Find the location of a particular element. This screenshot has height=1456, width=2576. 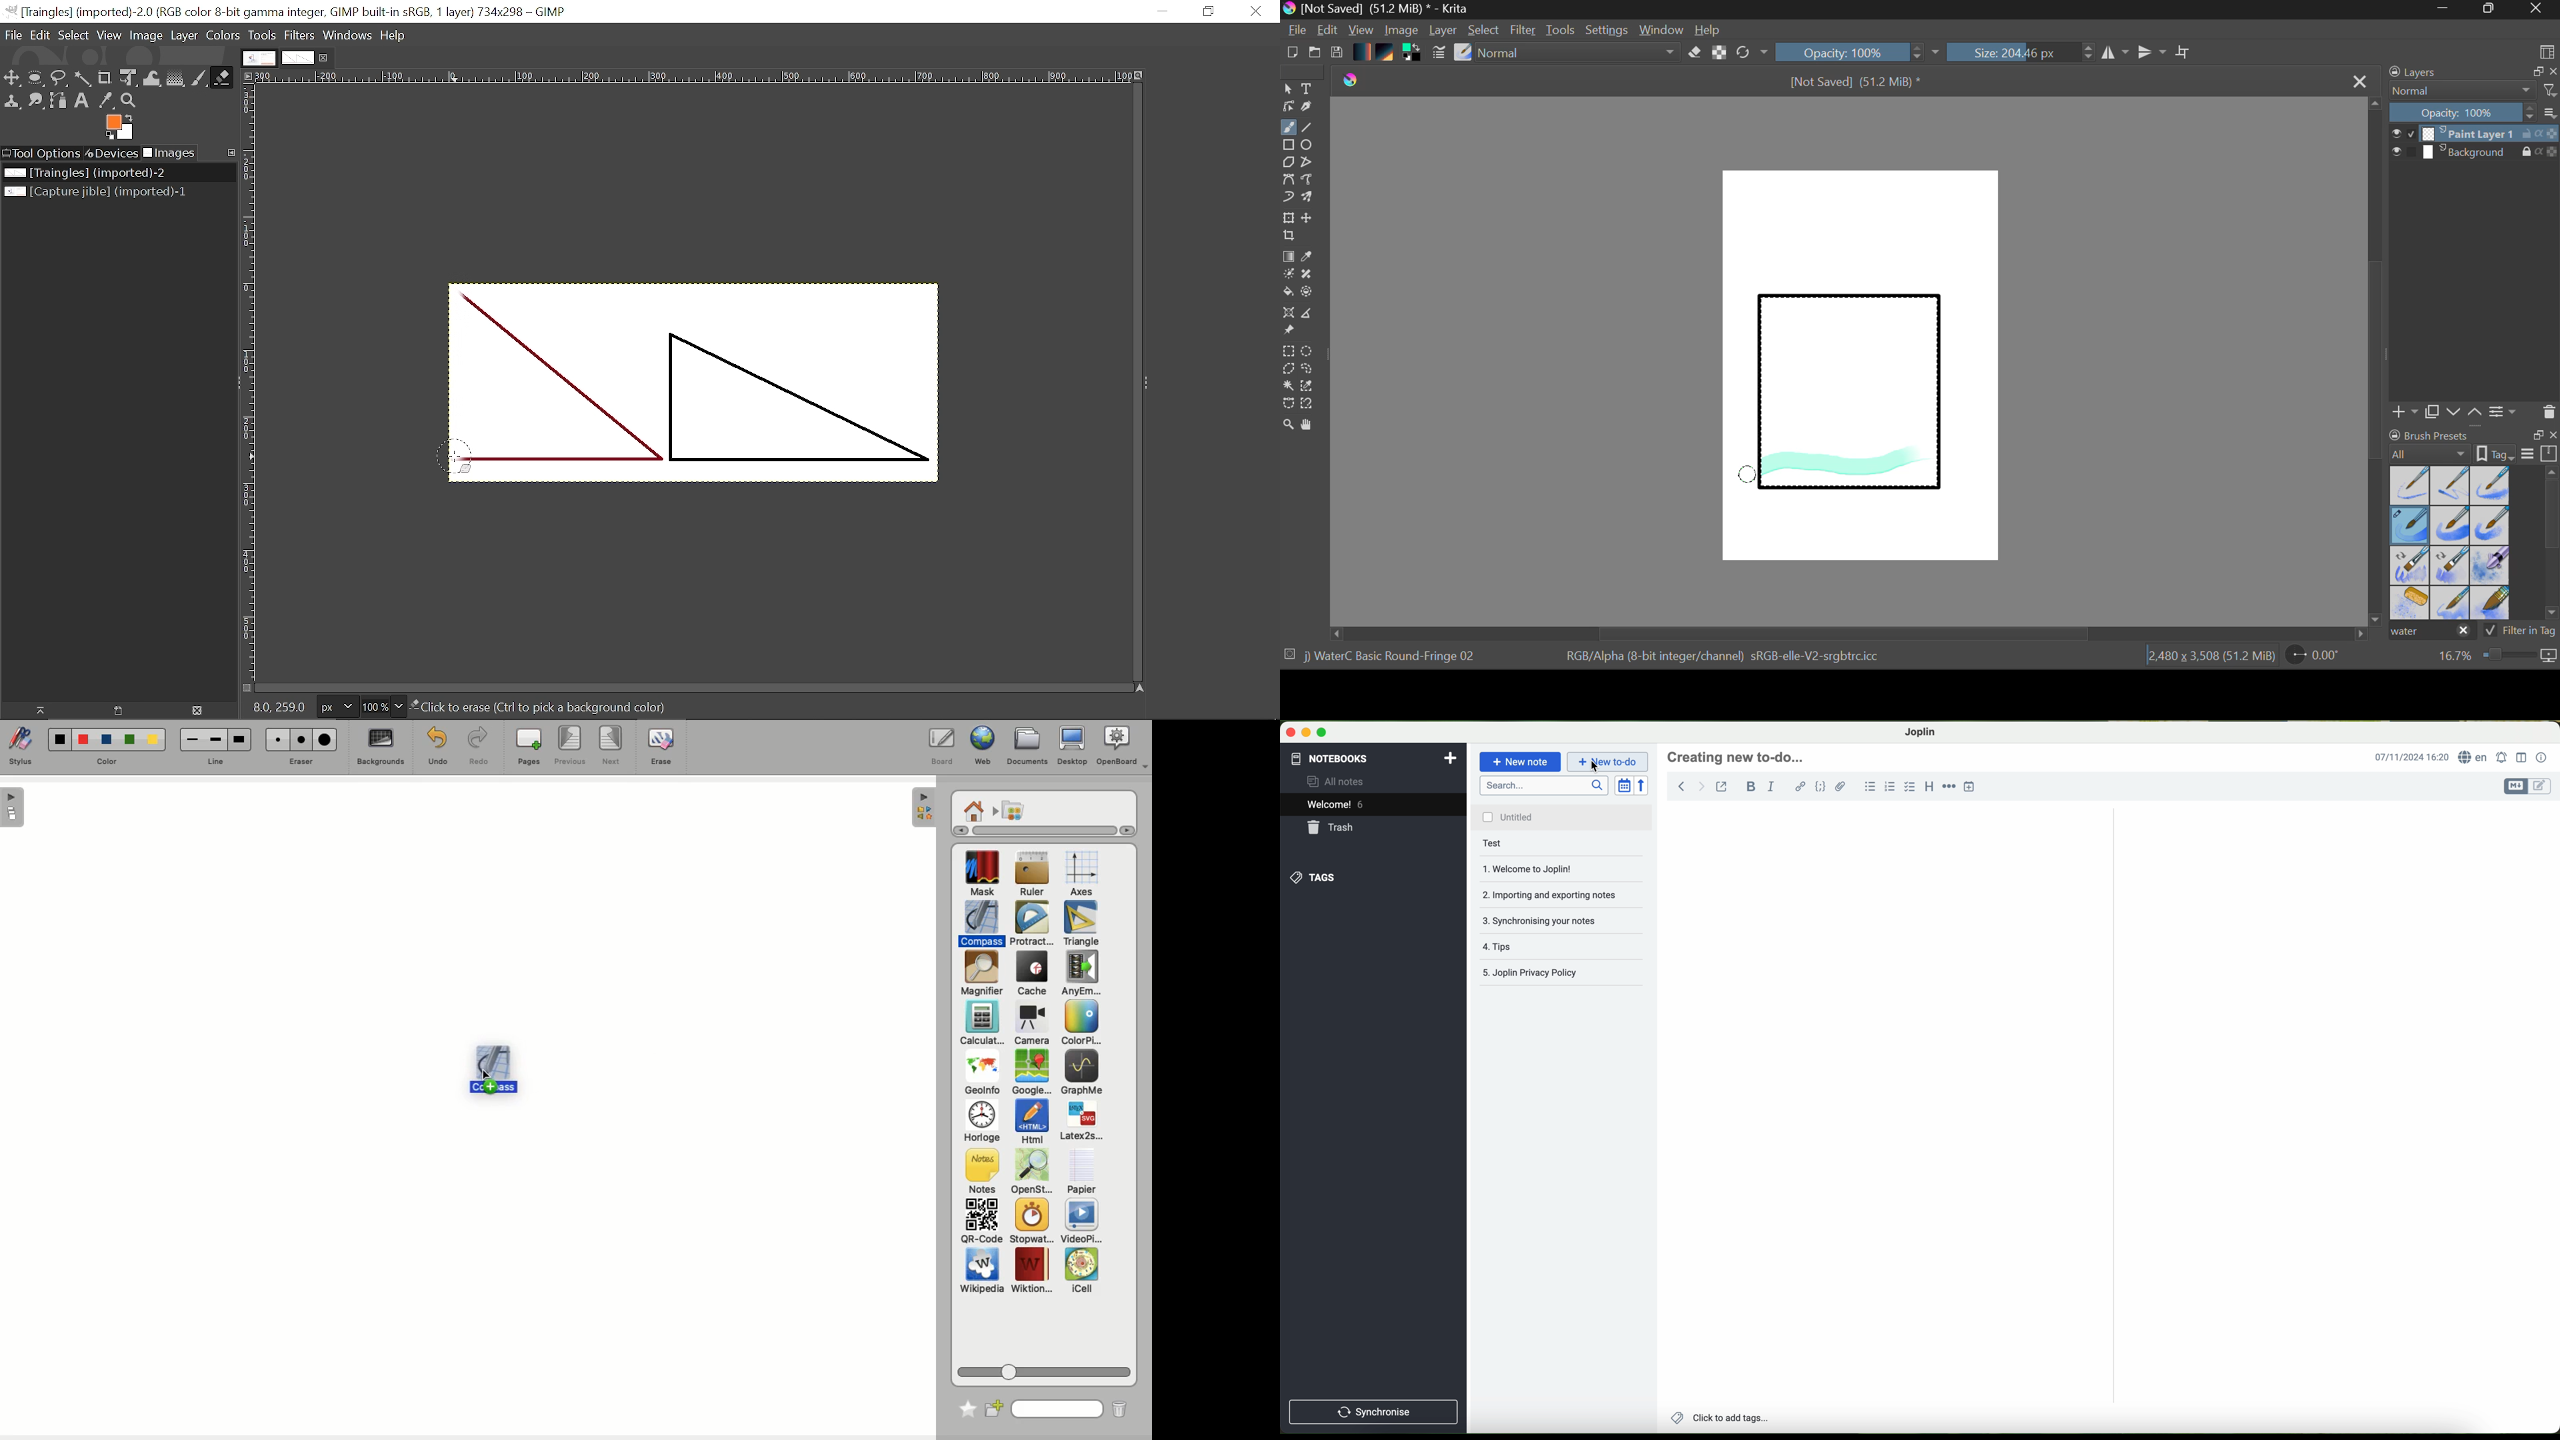

Smudge tool is located at coordinates (36, 101).